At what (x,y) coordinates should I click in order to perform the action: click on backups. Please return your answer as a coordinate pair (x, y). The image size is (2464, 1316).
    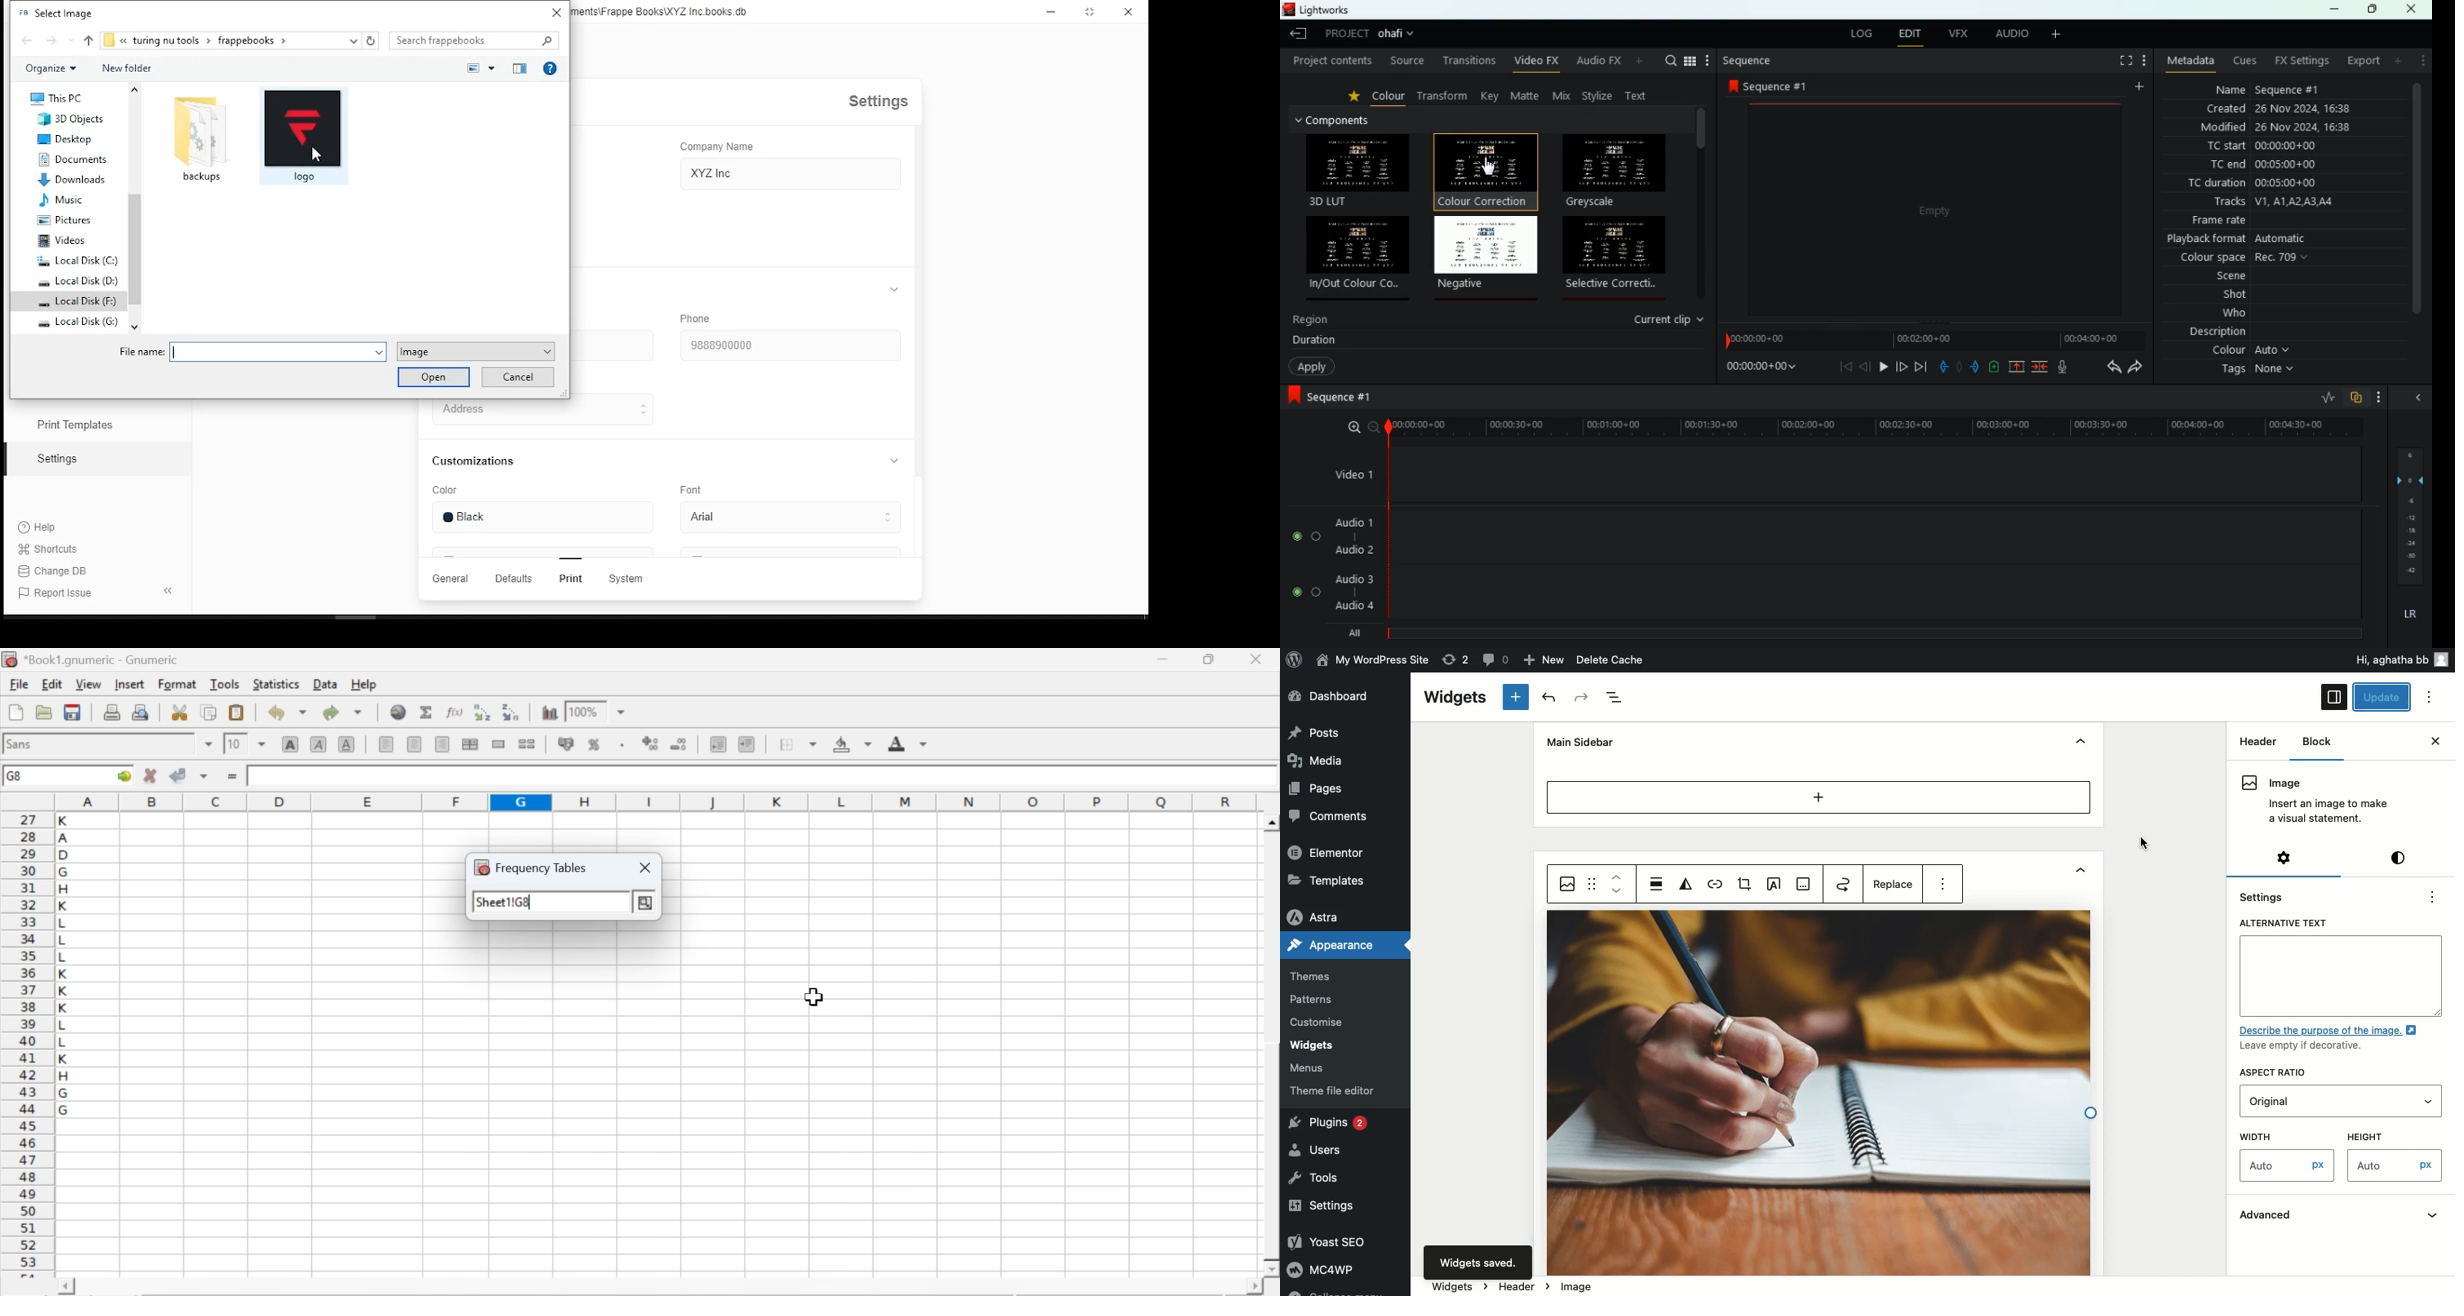
    Looking at the image, I should click on (201, 140).